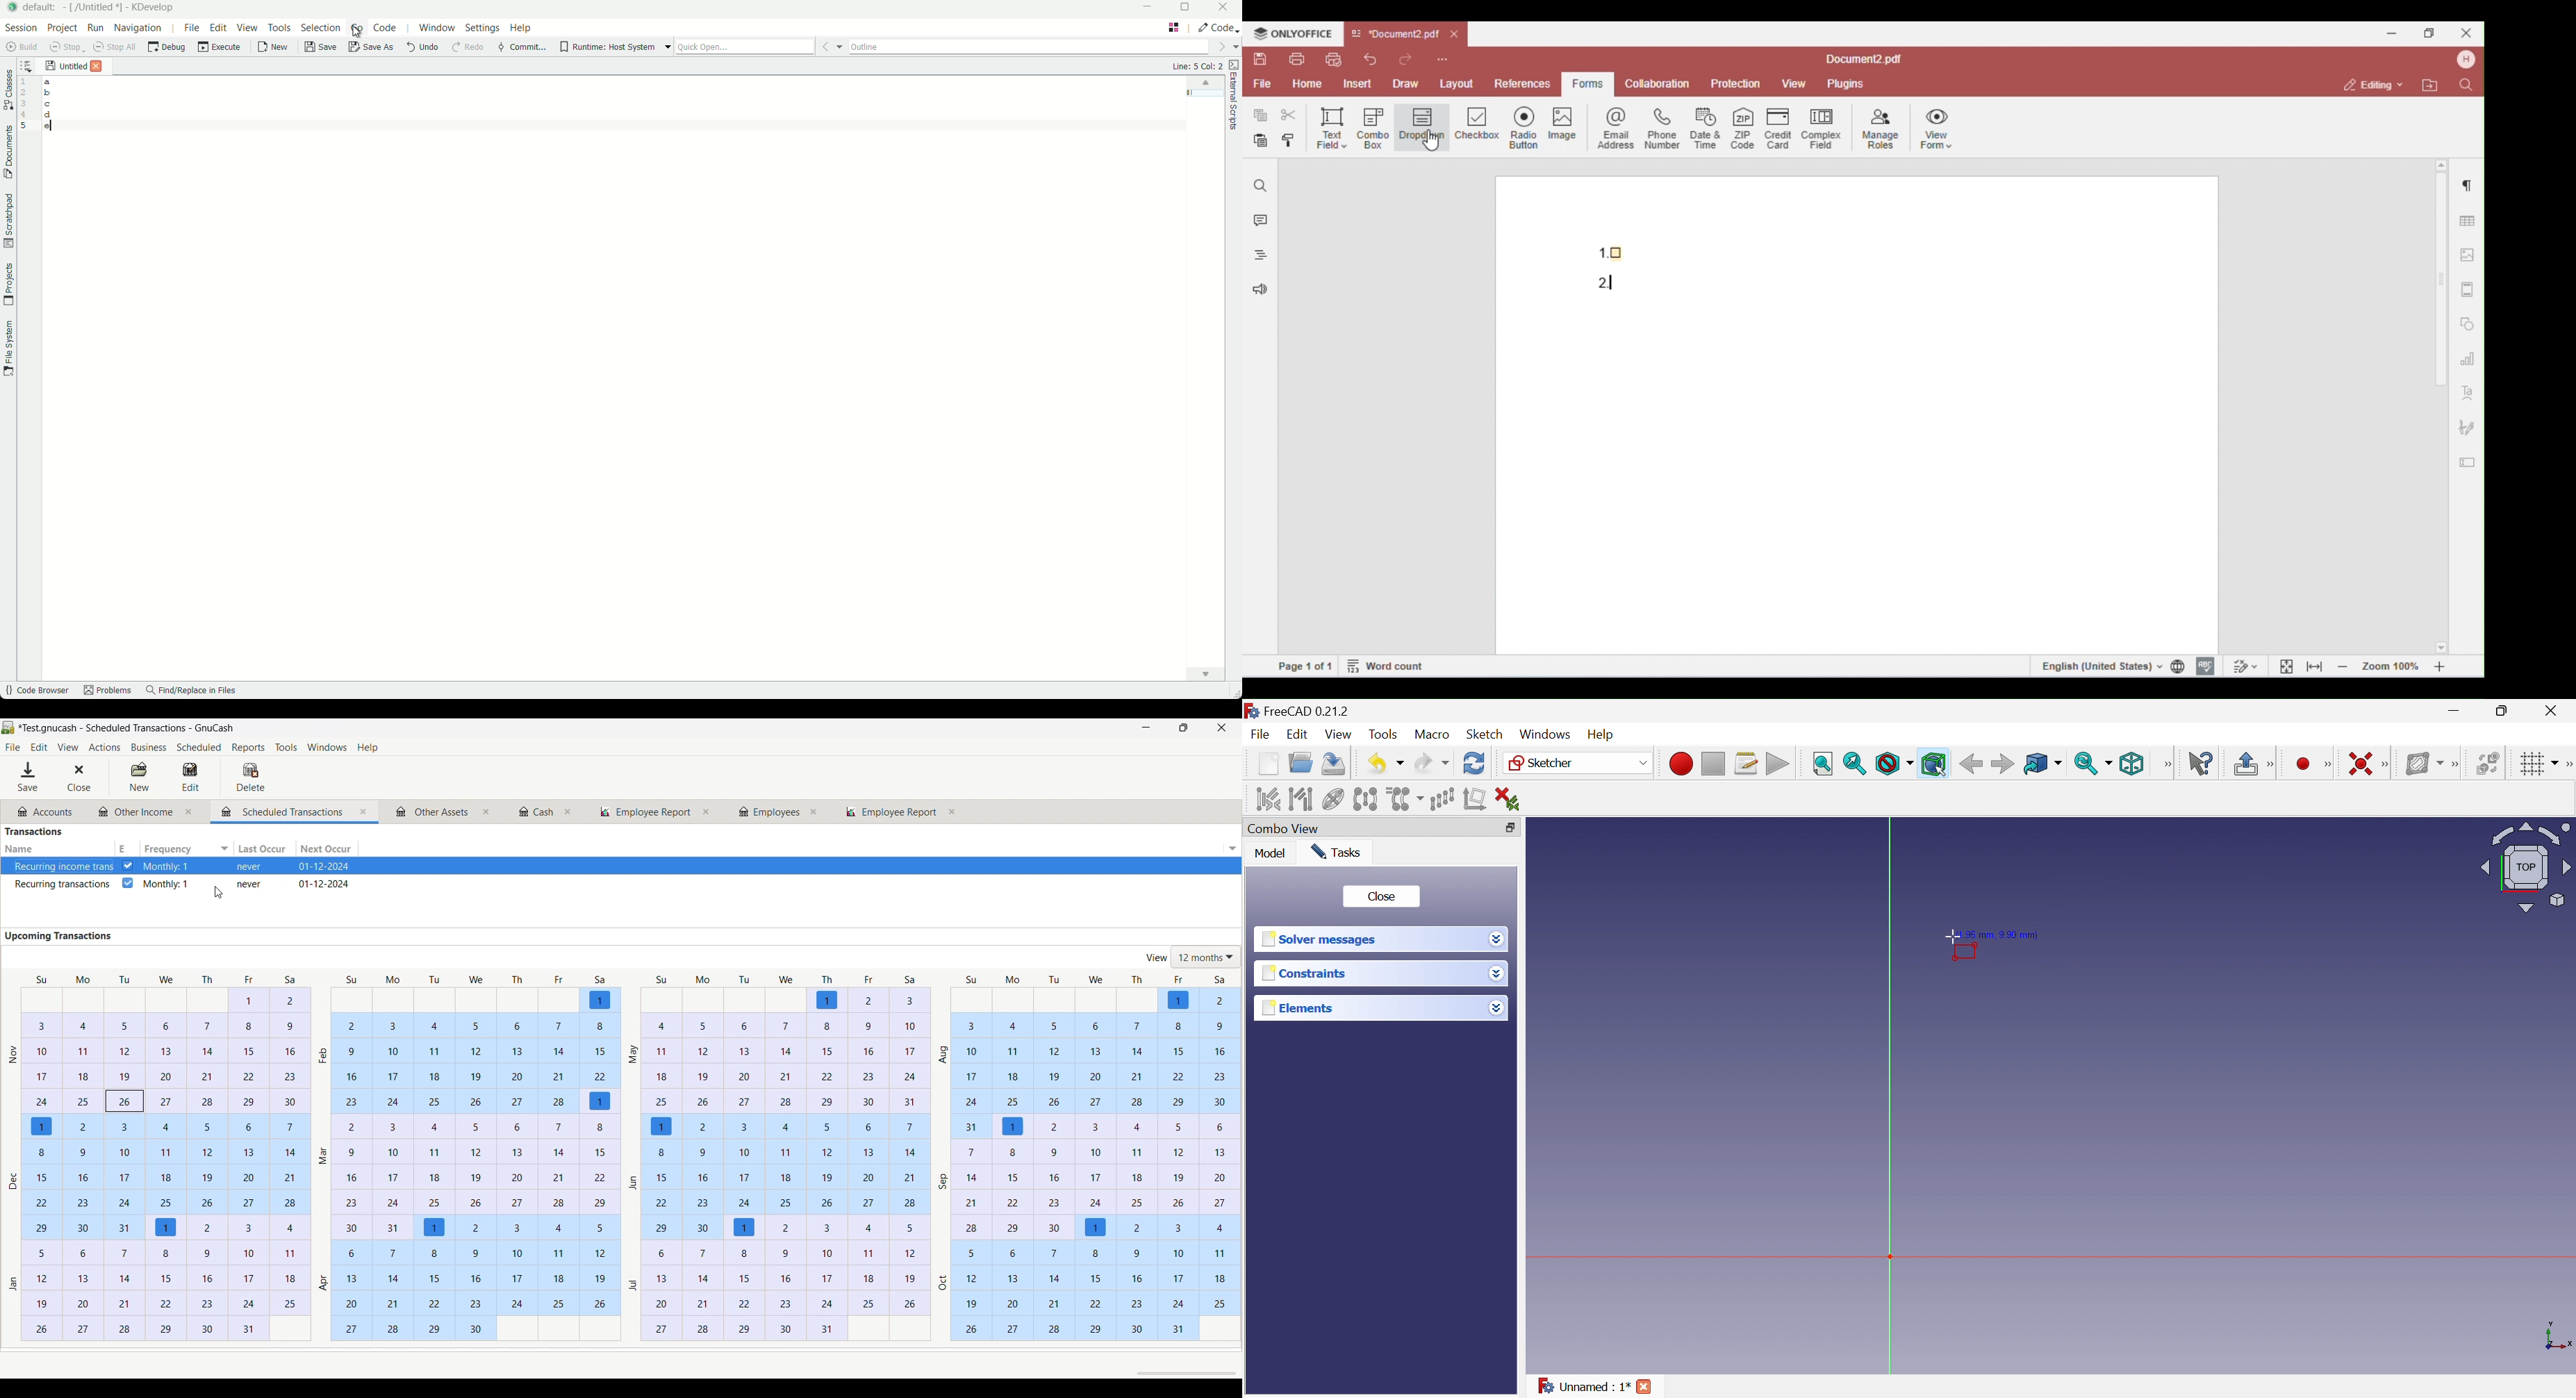 The image size is (2576, 1400). What do you see at coordinates (1186, 729) in the screenshot?
I see `Show interface in a smaller tab` at bounding box center [1186, 729].